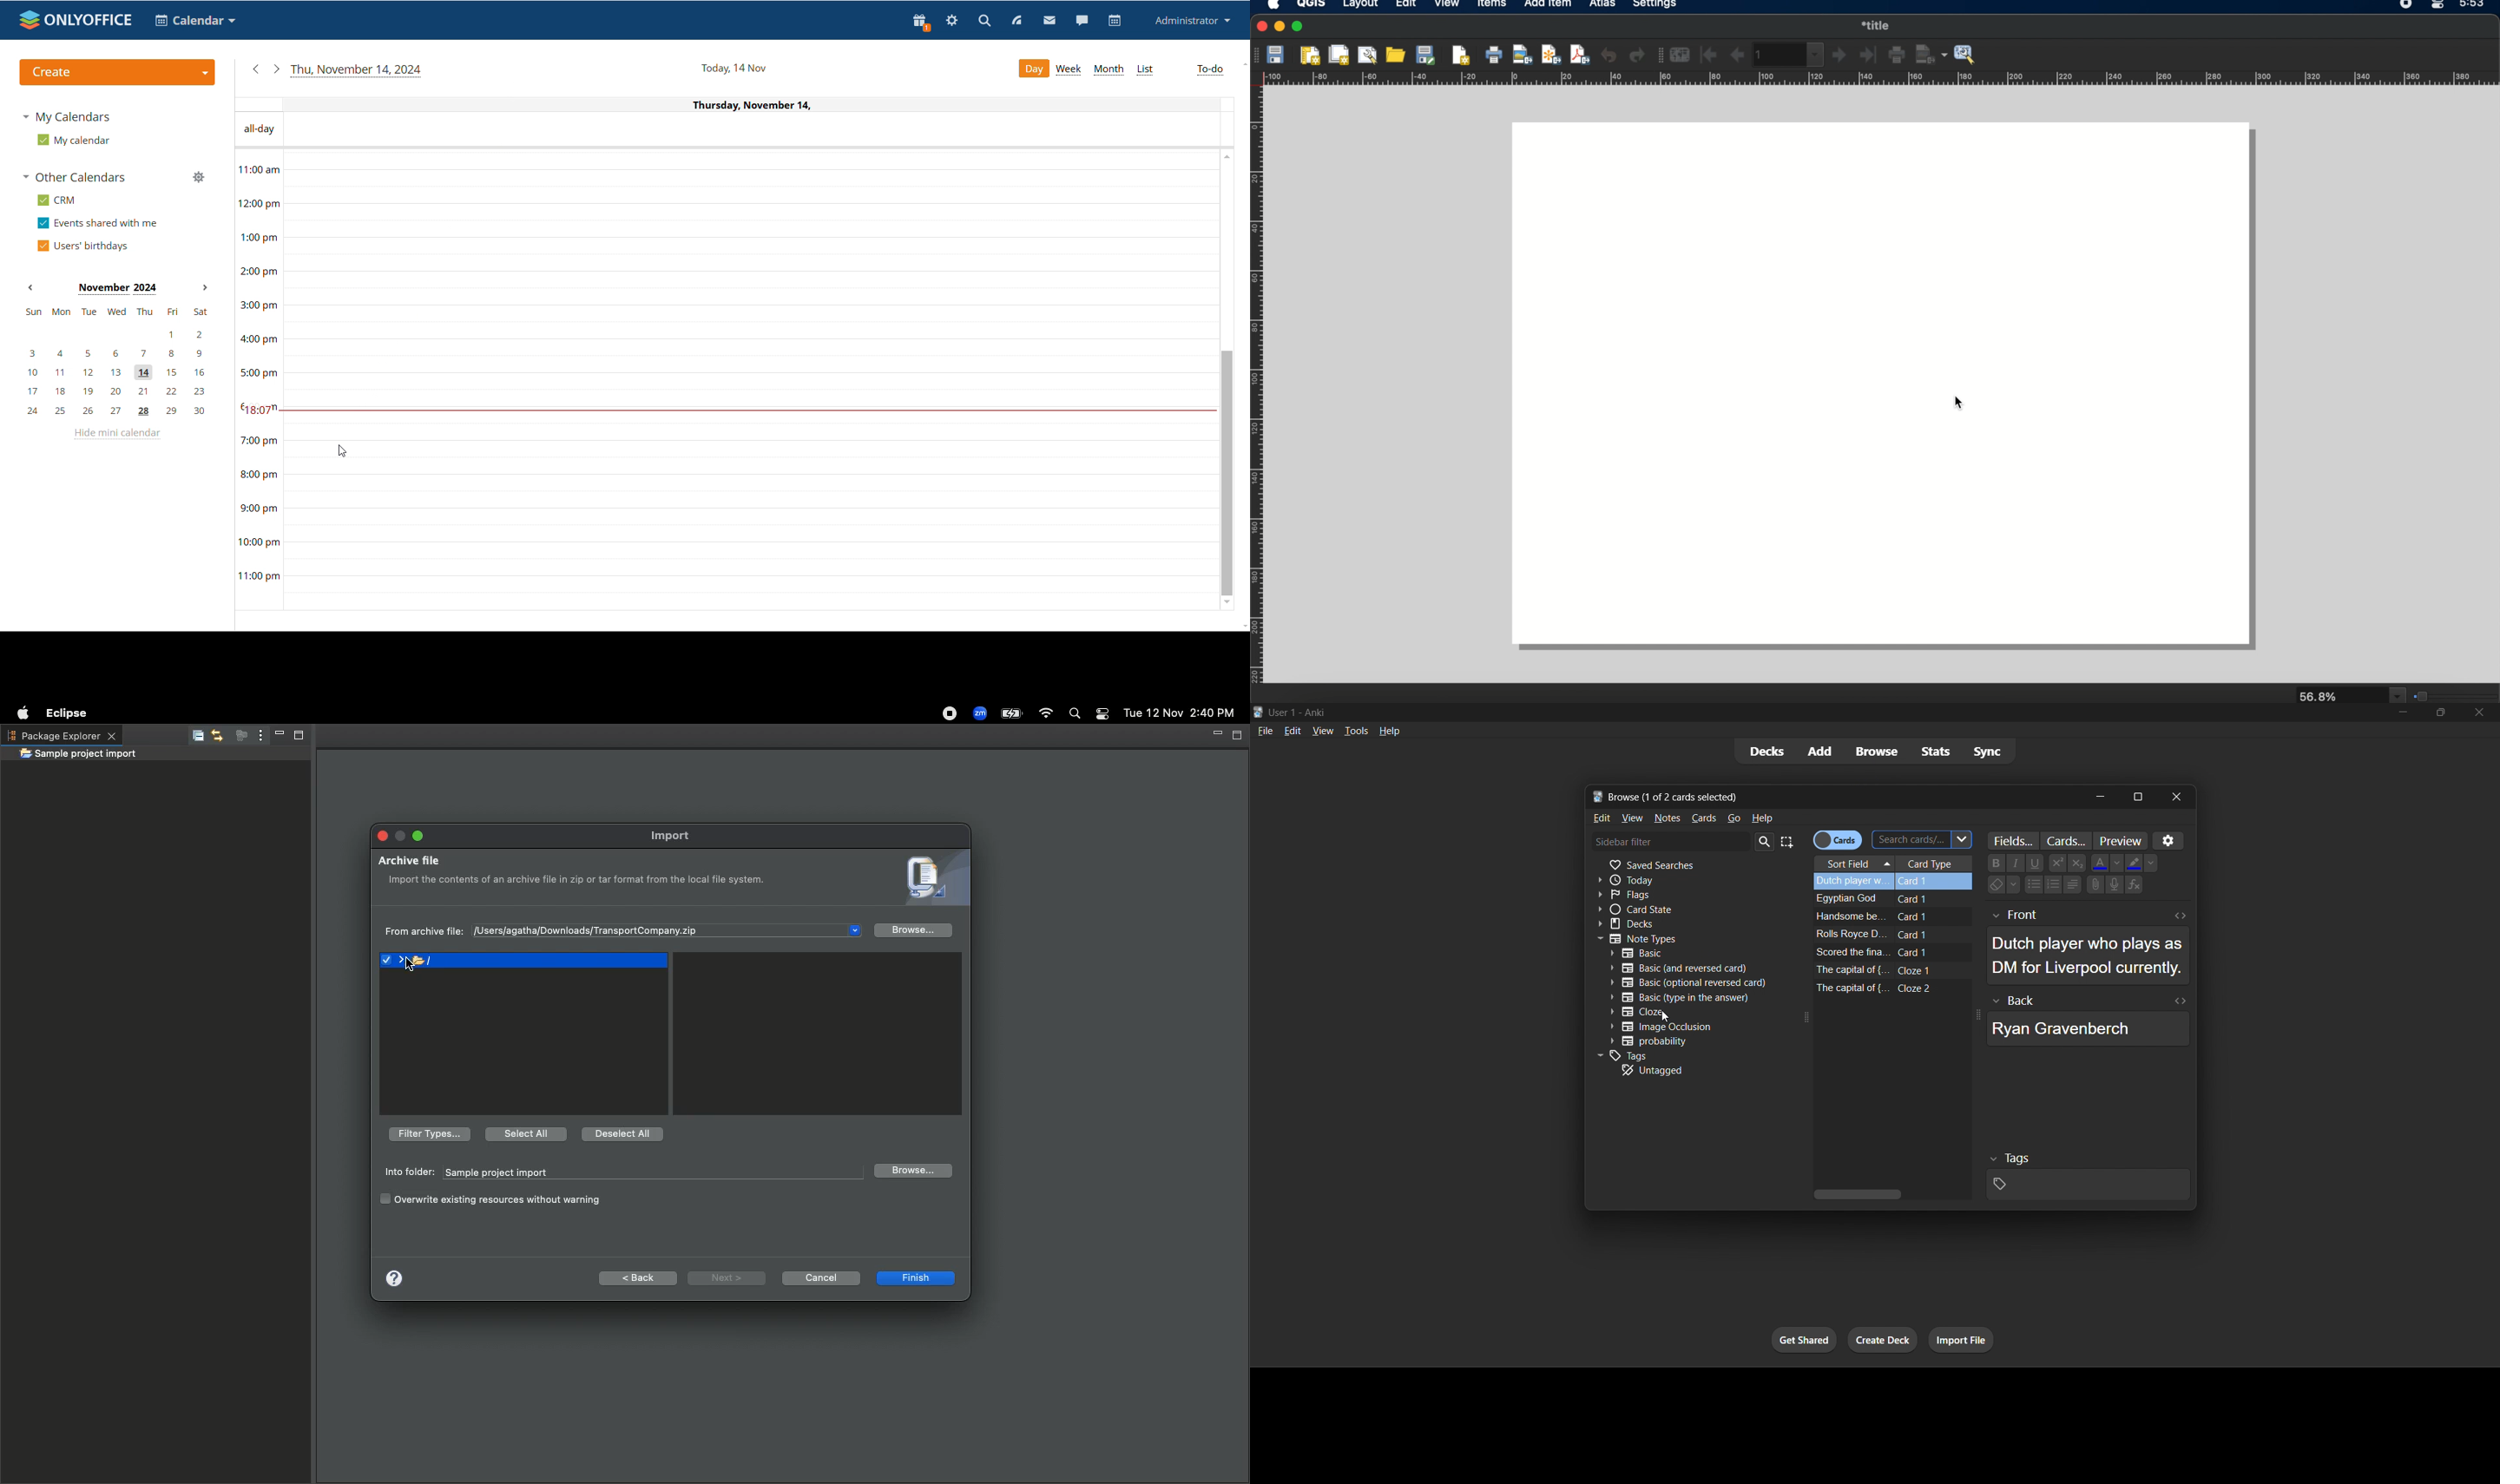 The height and width of the screenshot is (1484, 2520). What do you see at coordinates (1393, 730) in the screenshot?
I see `help` at bounding box center [1393, 730].